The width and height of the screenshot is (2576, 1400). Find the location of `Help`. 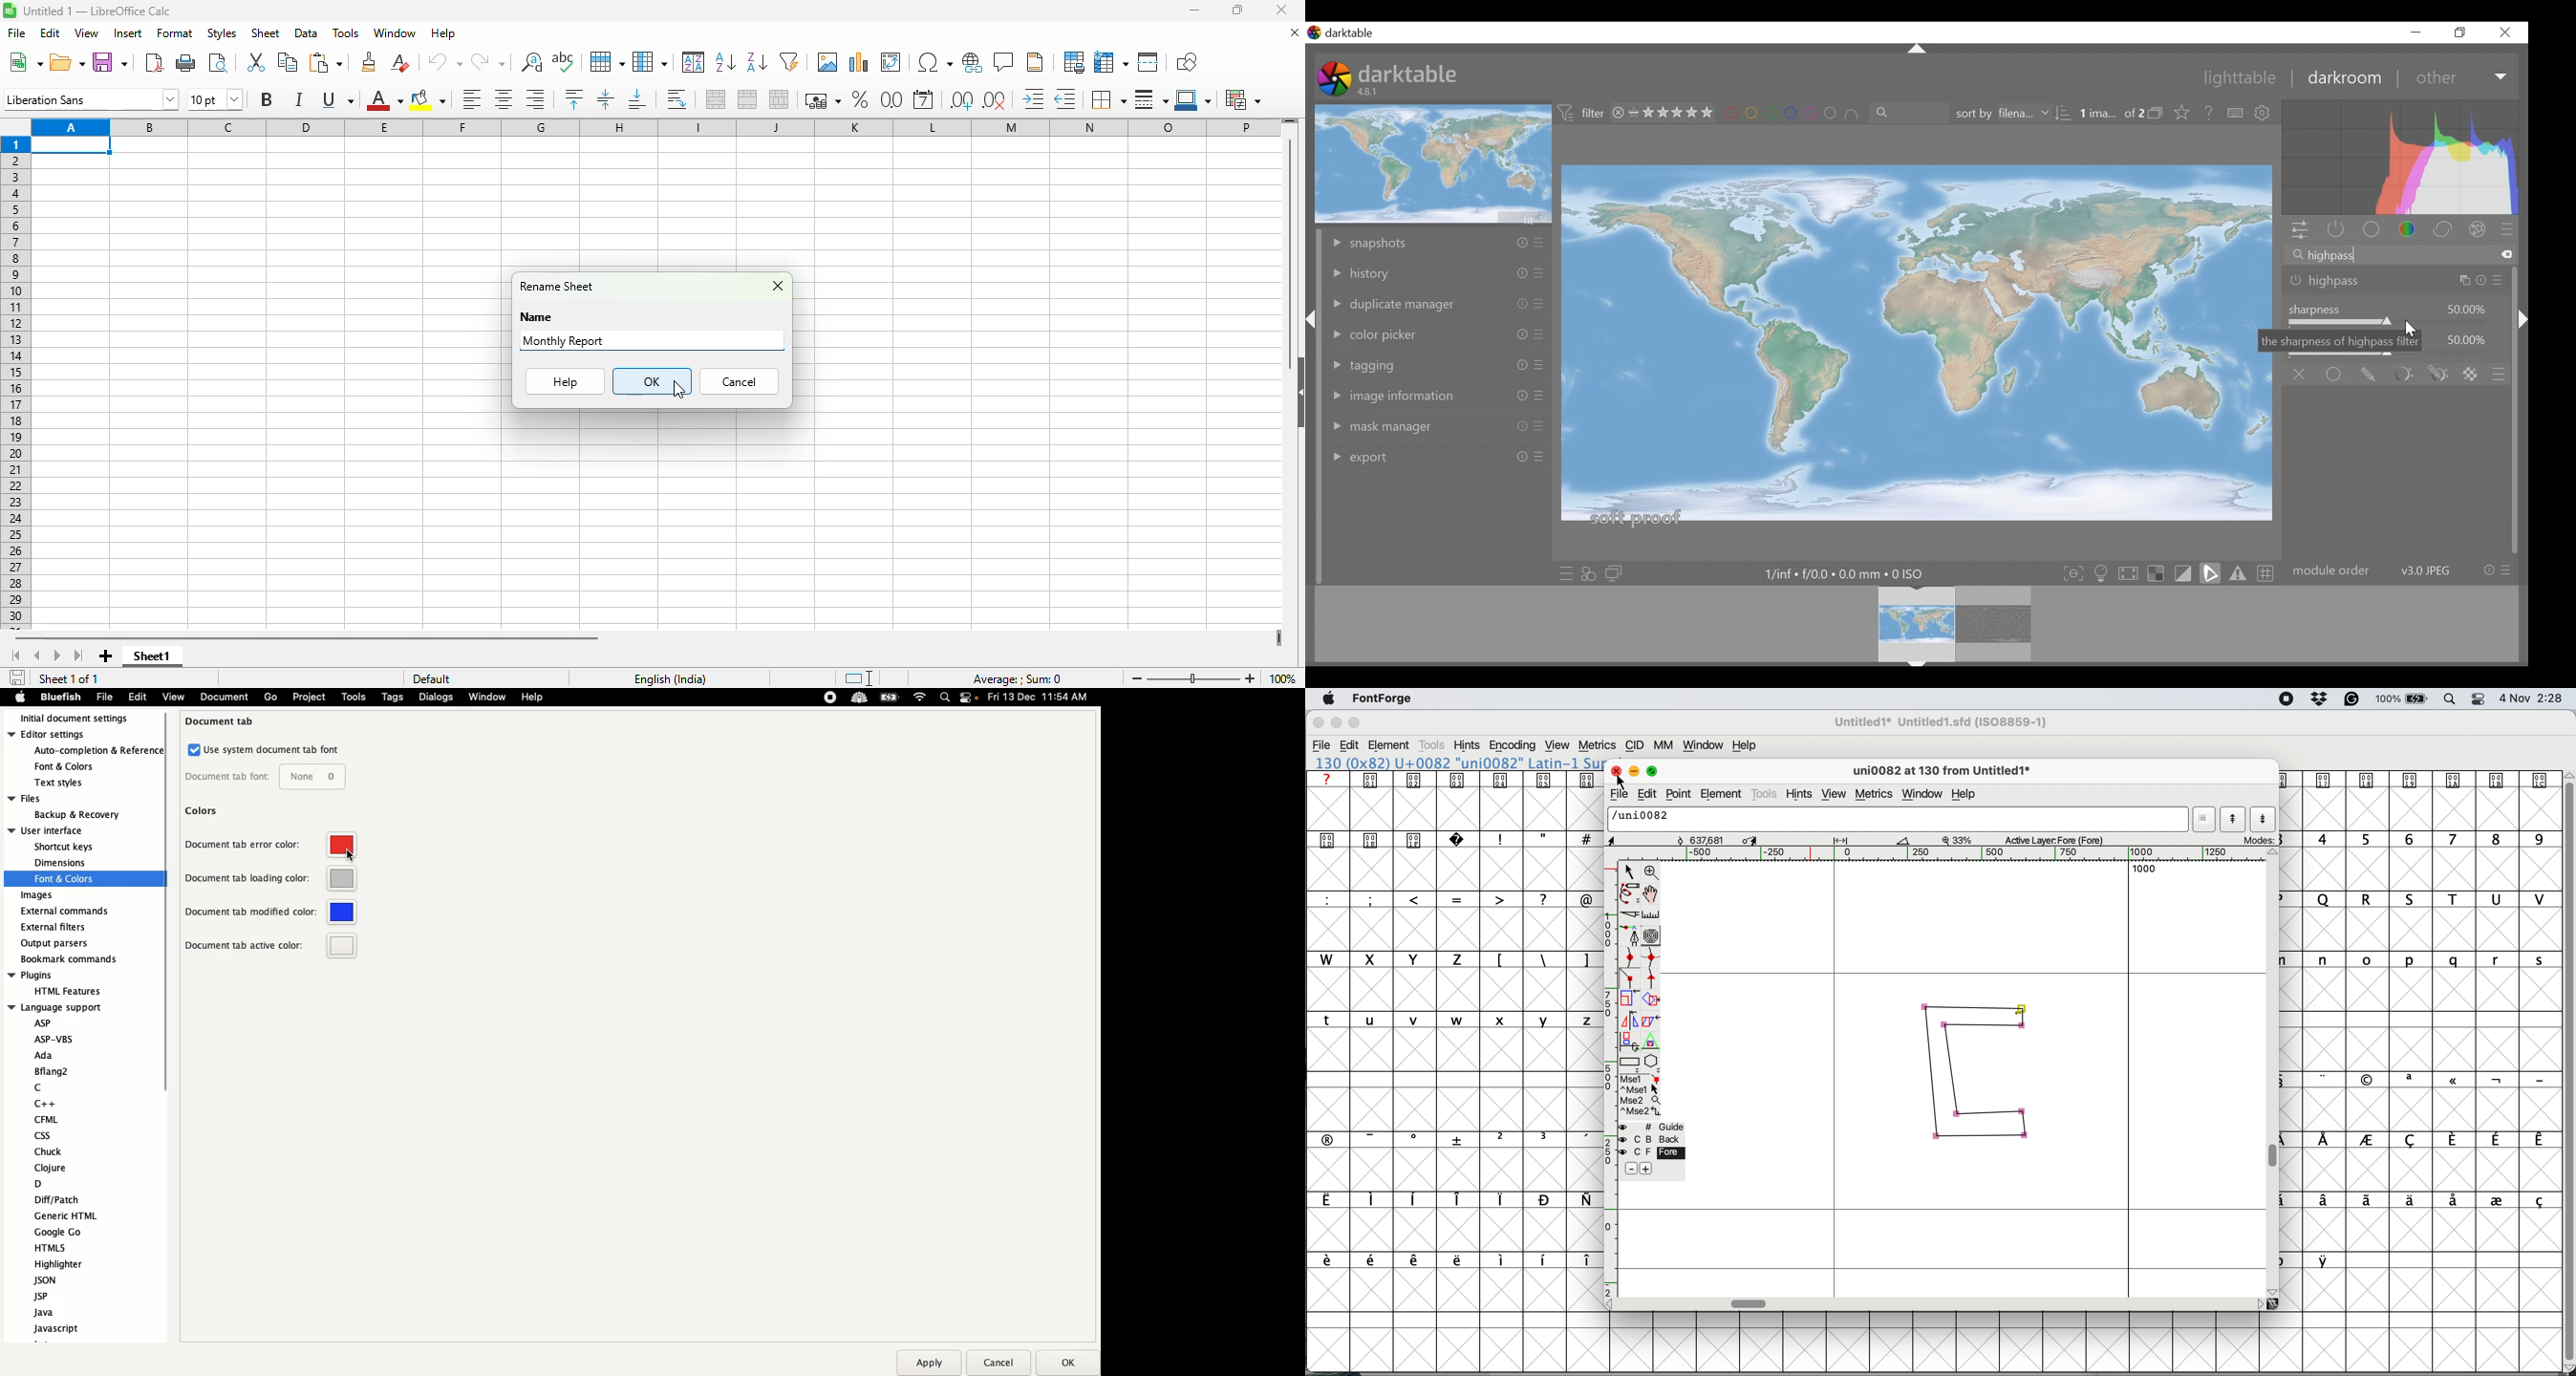

Help is located at coordinates (2209, 112).